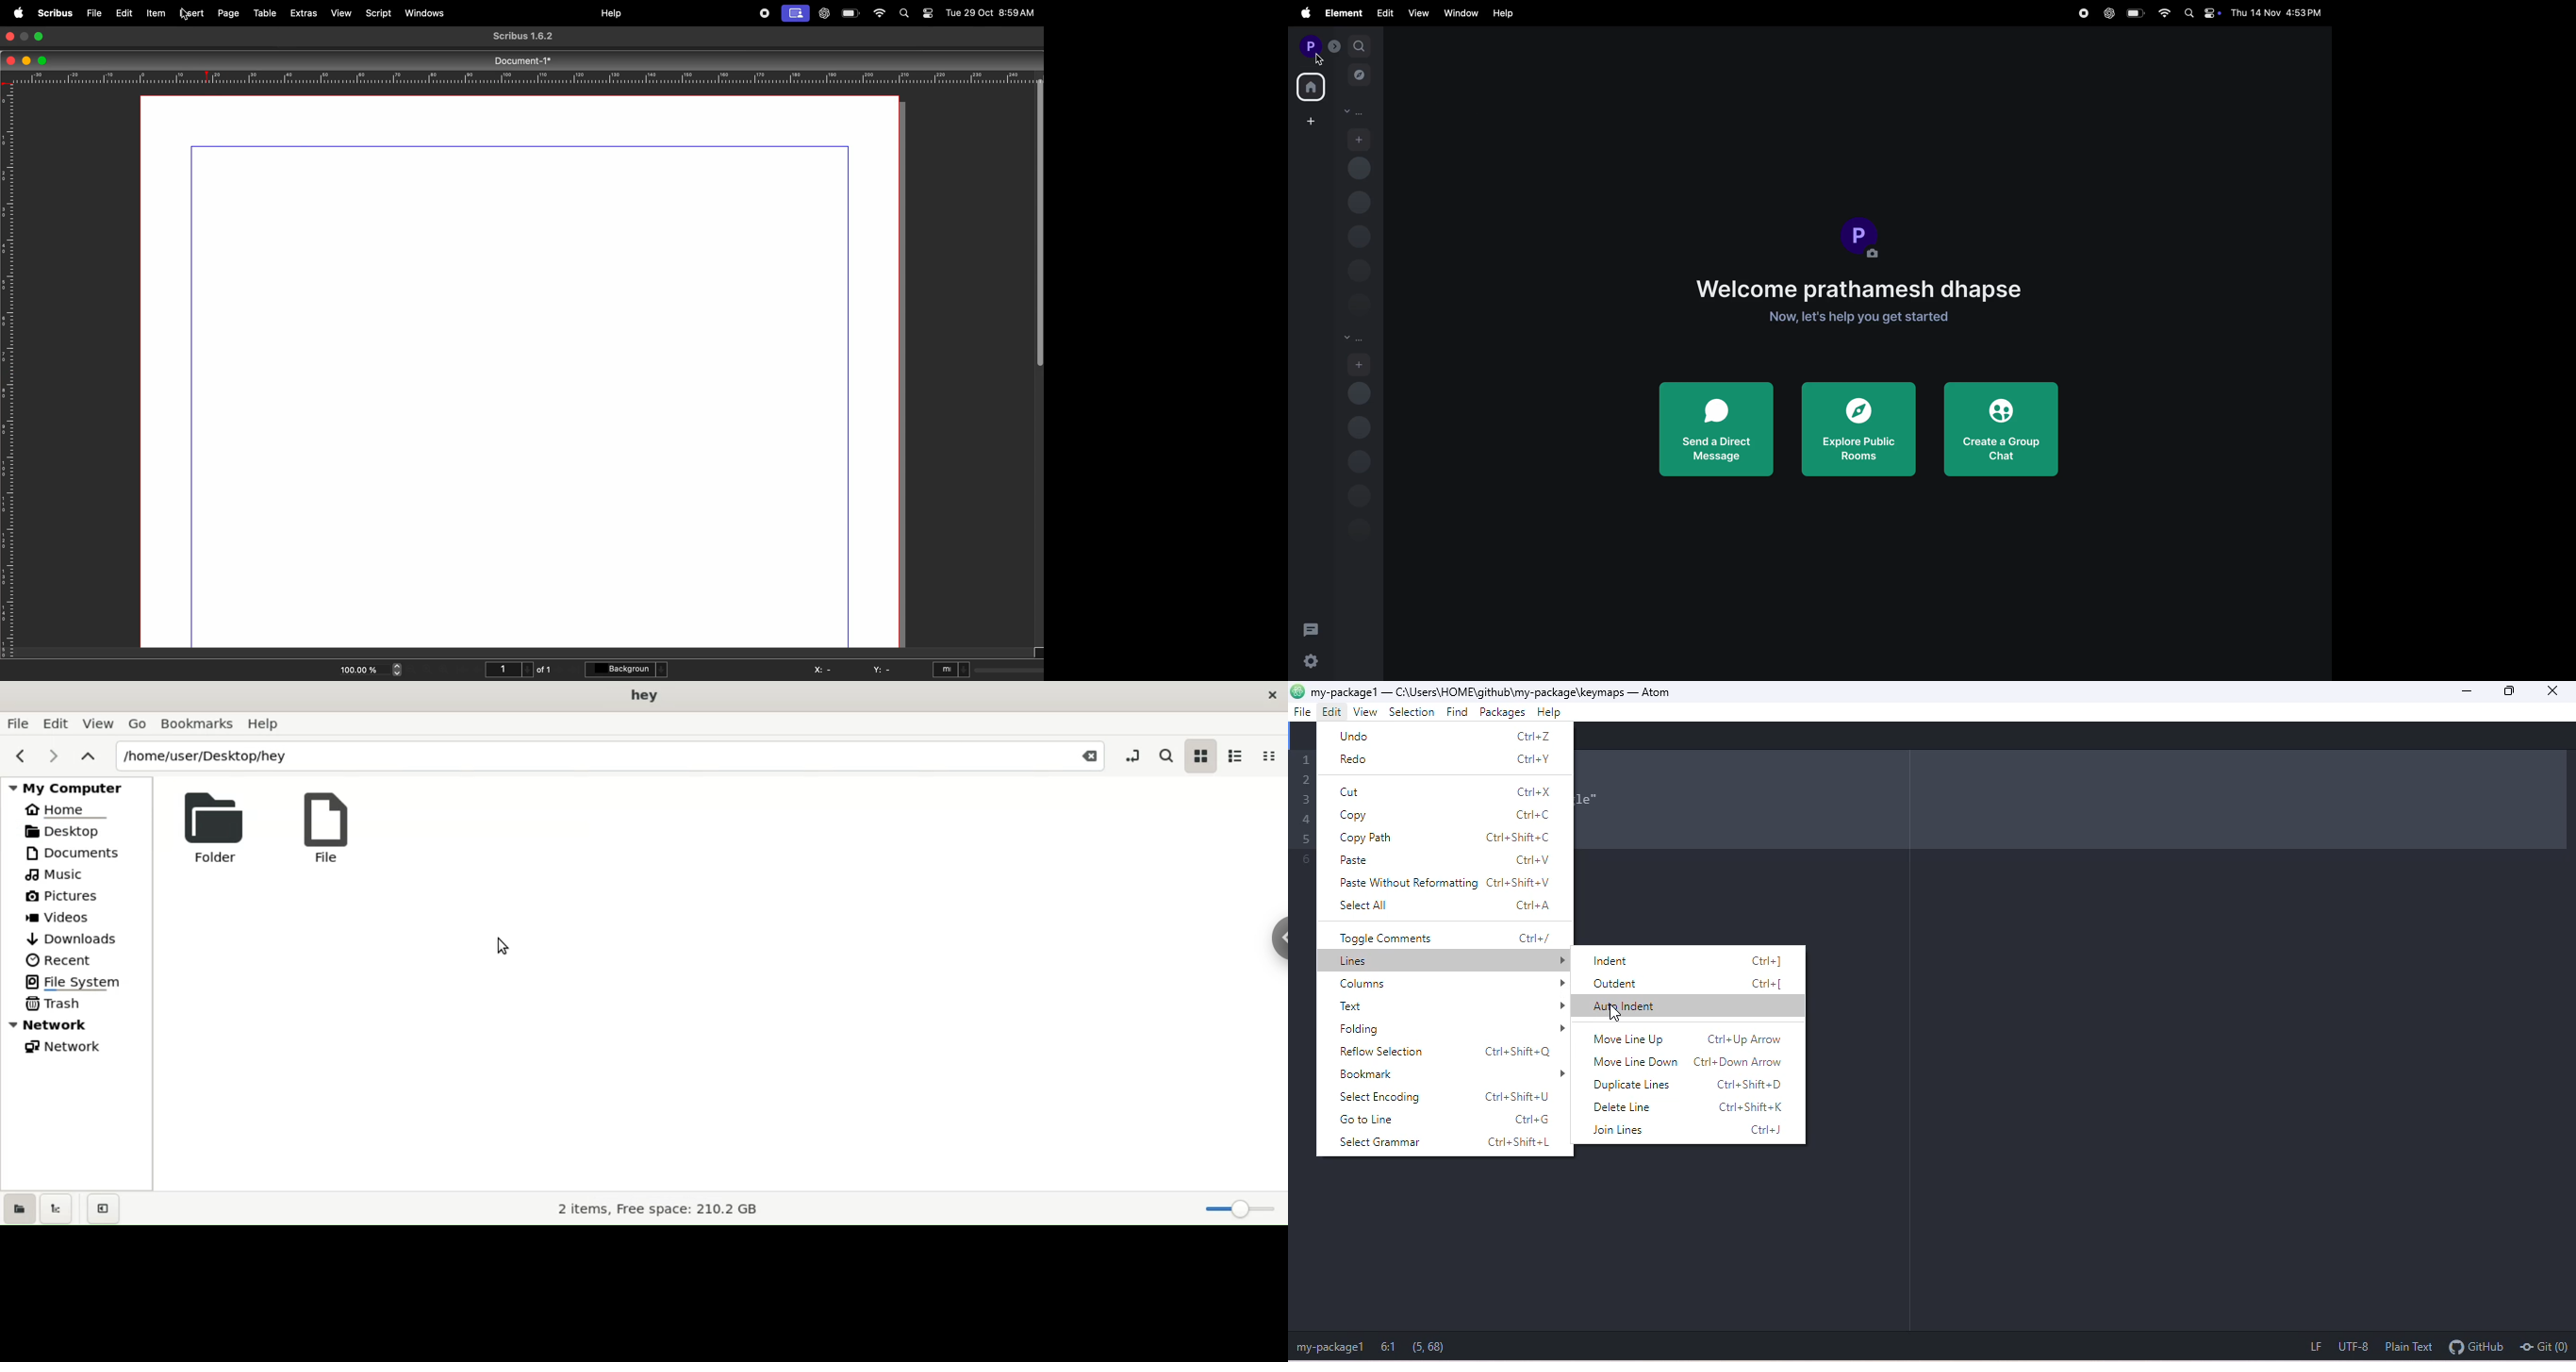  Describe the element at coordinates (629, 670) in the screenshot. I see `background` at that location.